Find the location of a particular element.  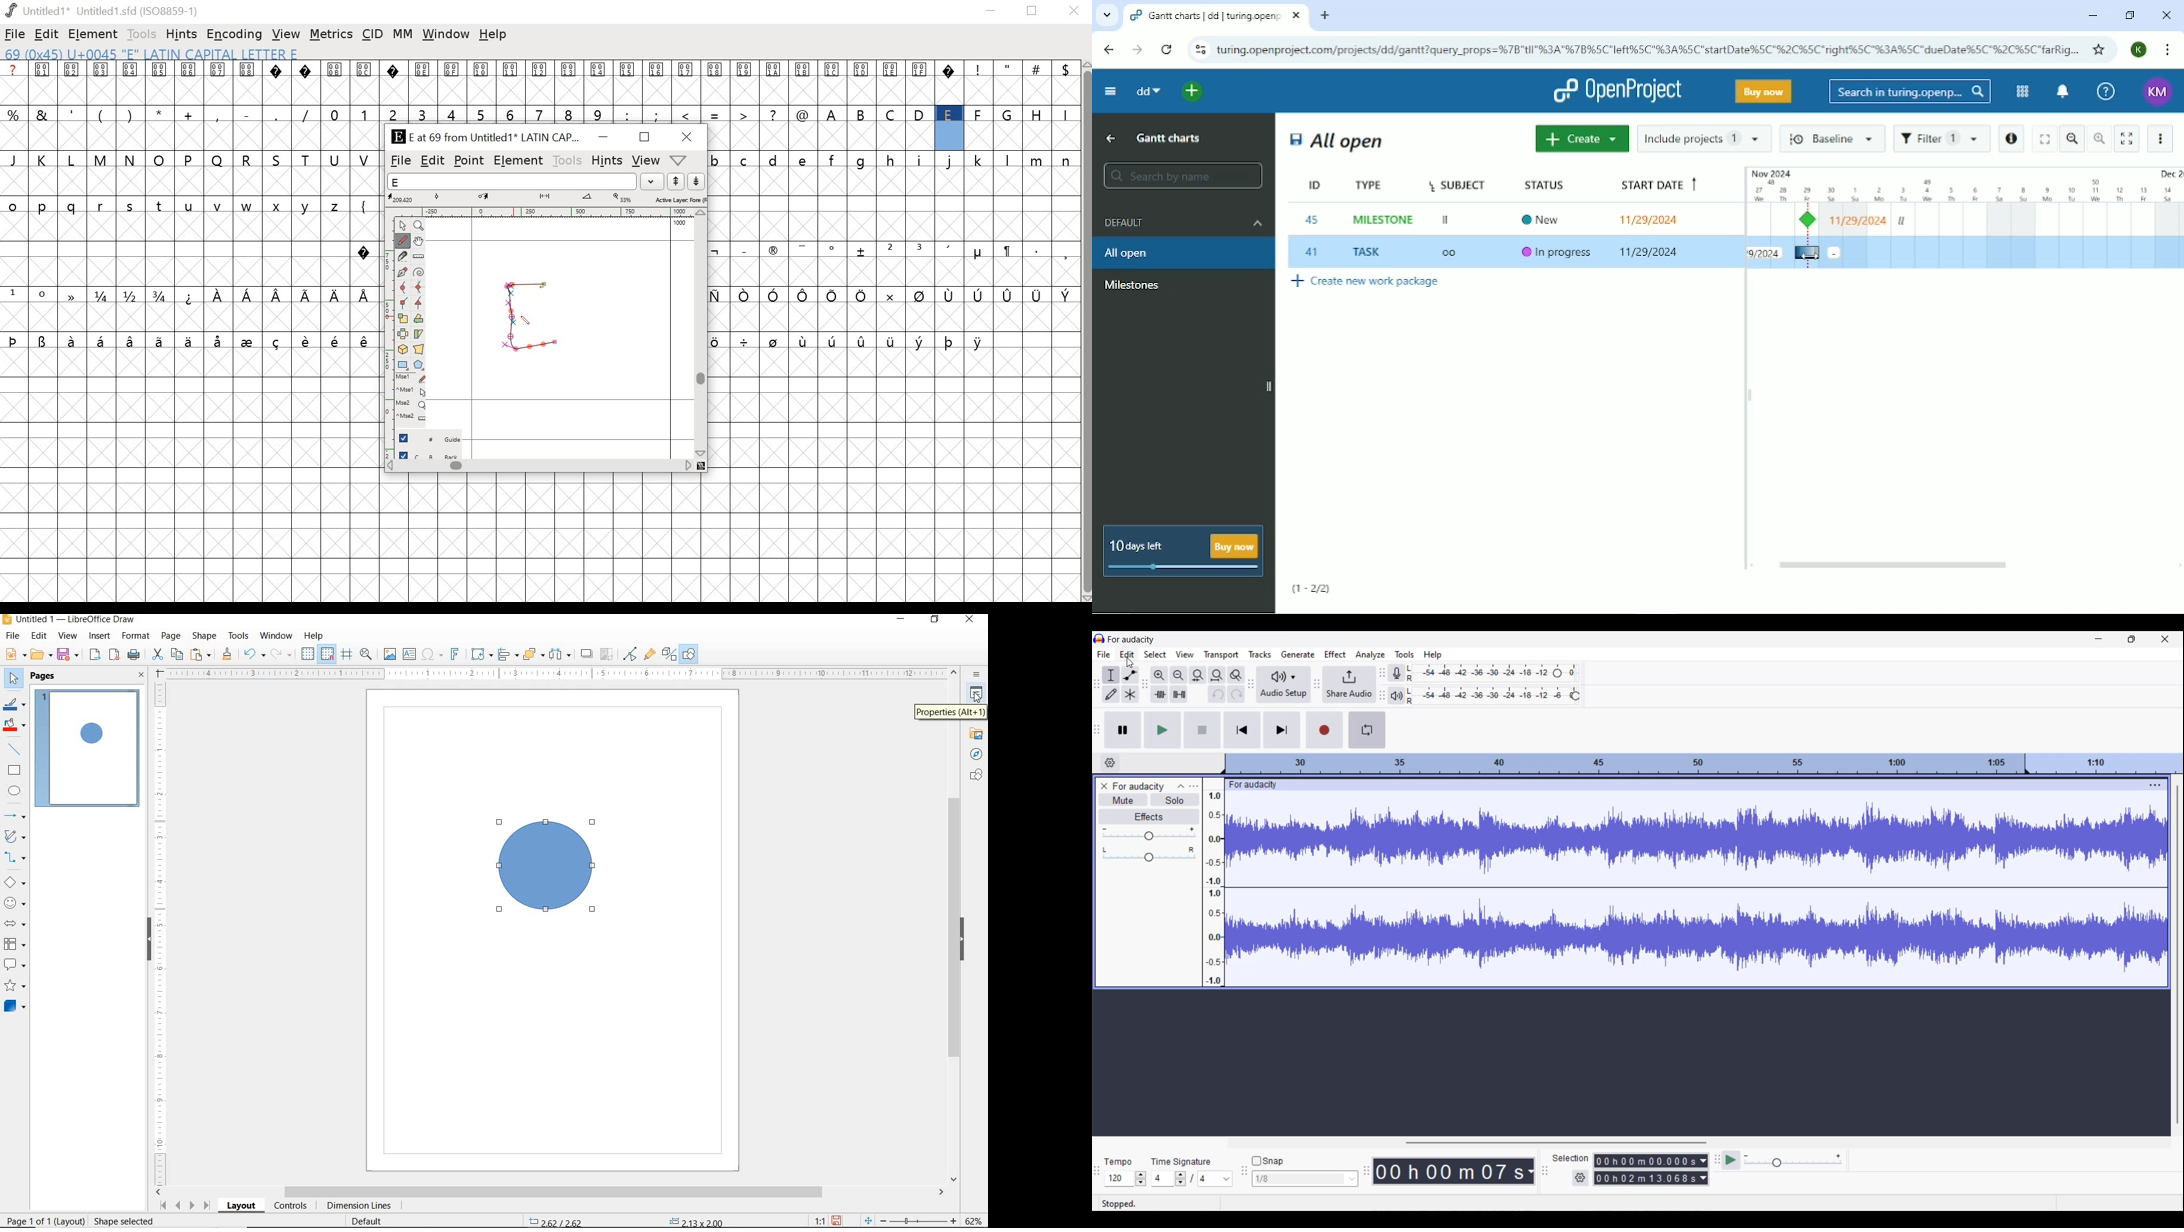

Search tabs is located at coordinates (1107, 15).